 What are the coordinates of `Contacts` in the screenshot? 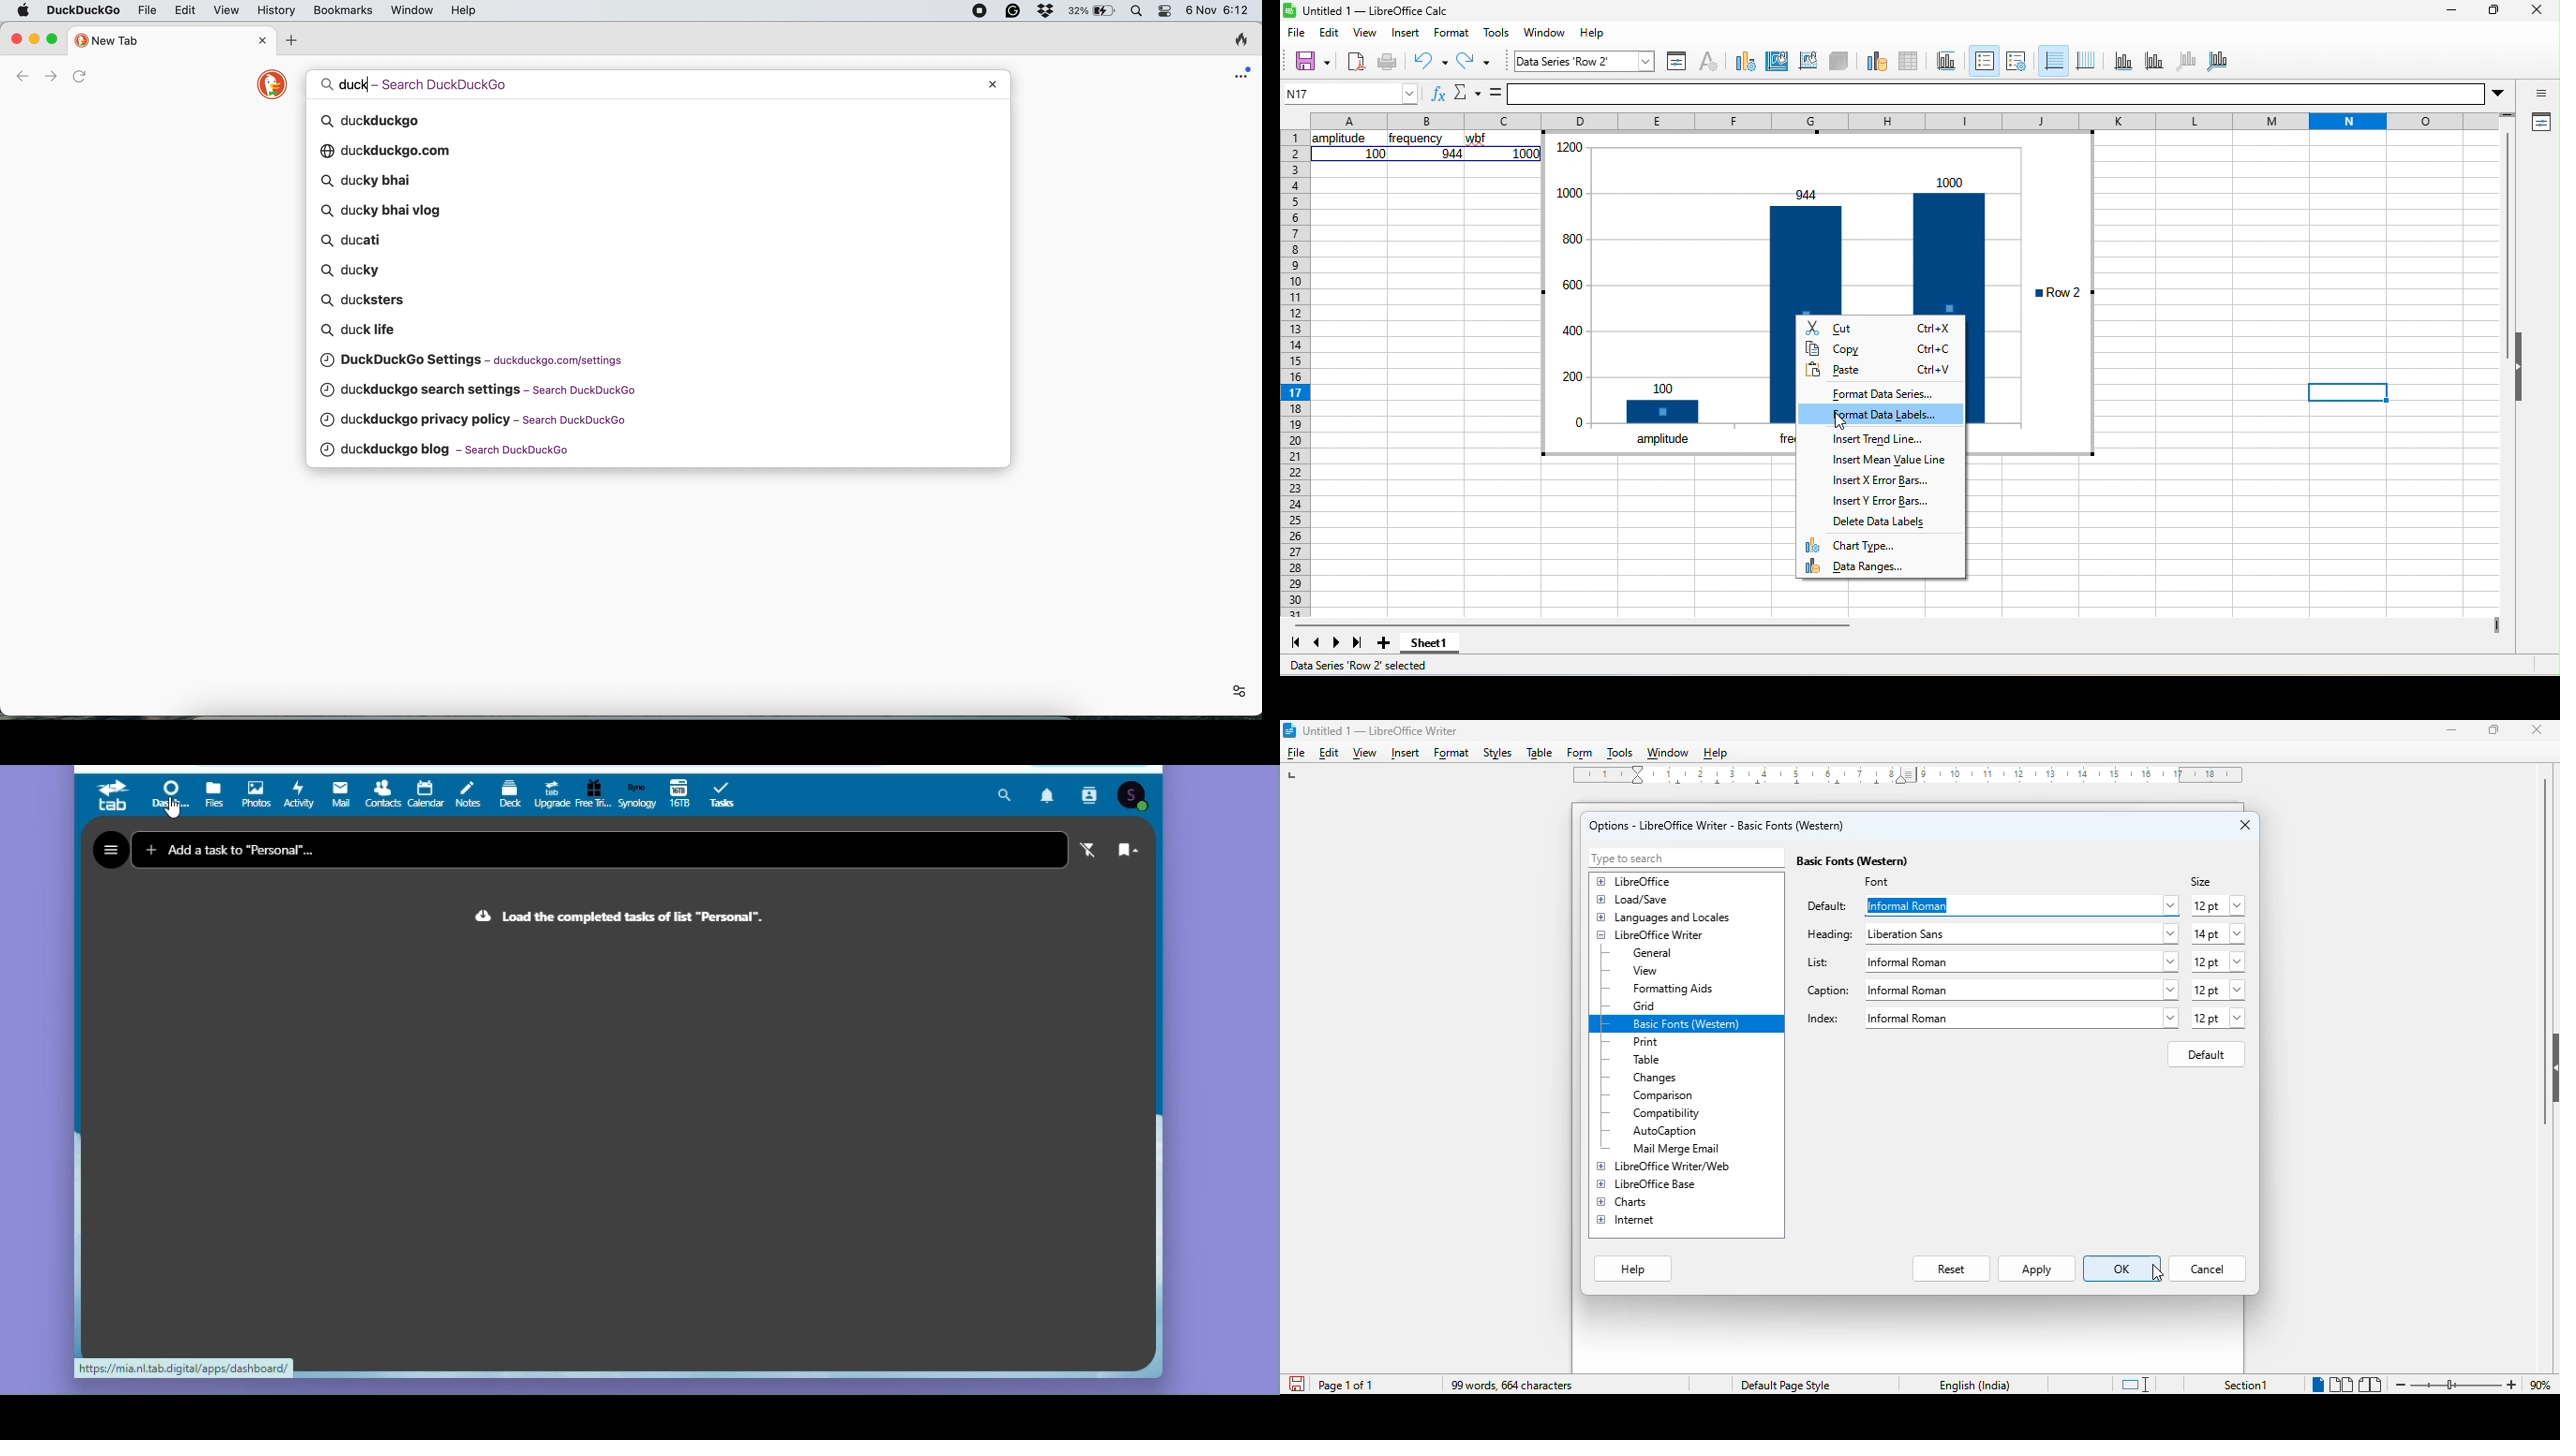 It's located at (382, 796).